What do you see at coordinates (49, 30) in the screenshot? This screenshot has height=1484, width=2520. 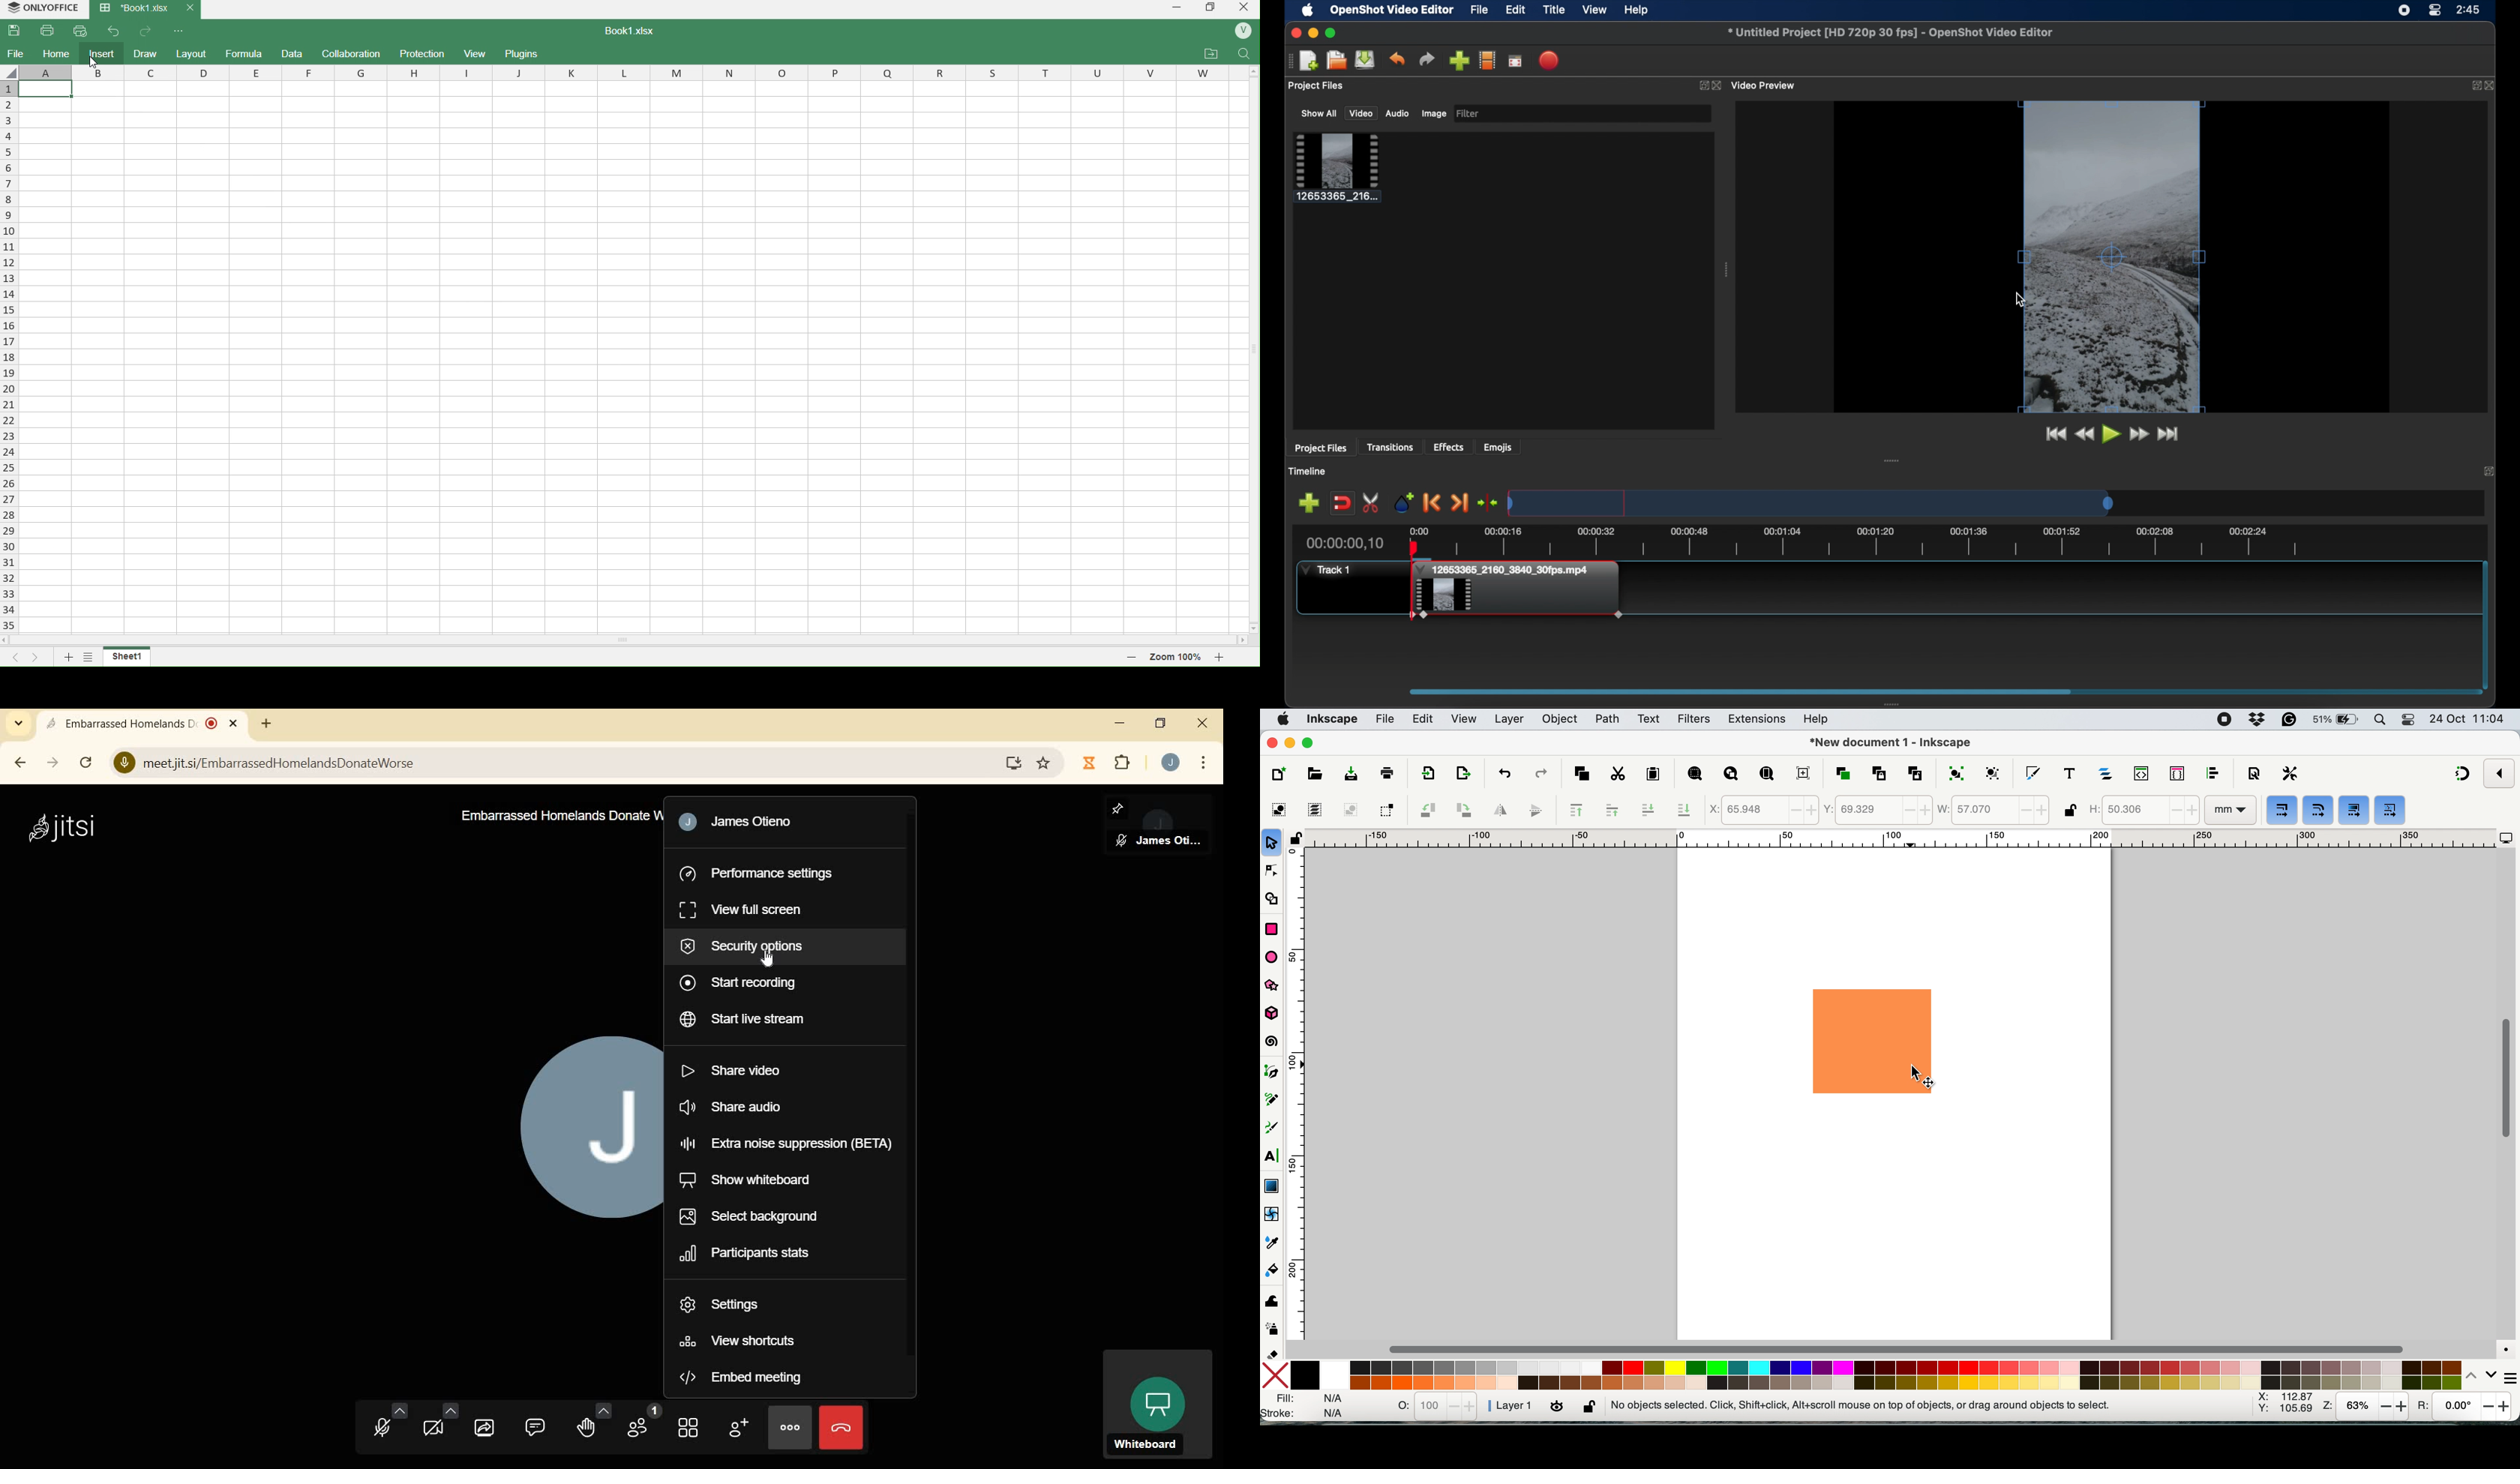 I see `print` at bounding box center [49, 30].